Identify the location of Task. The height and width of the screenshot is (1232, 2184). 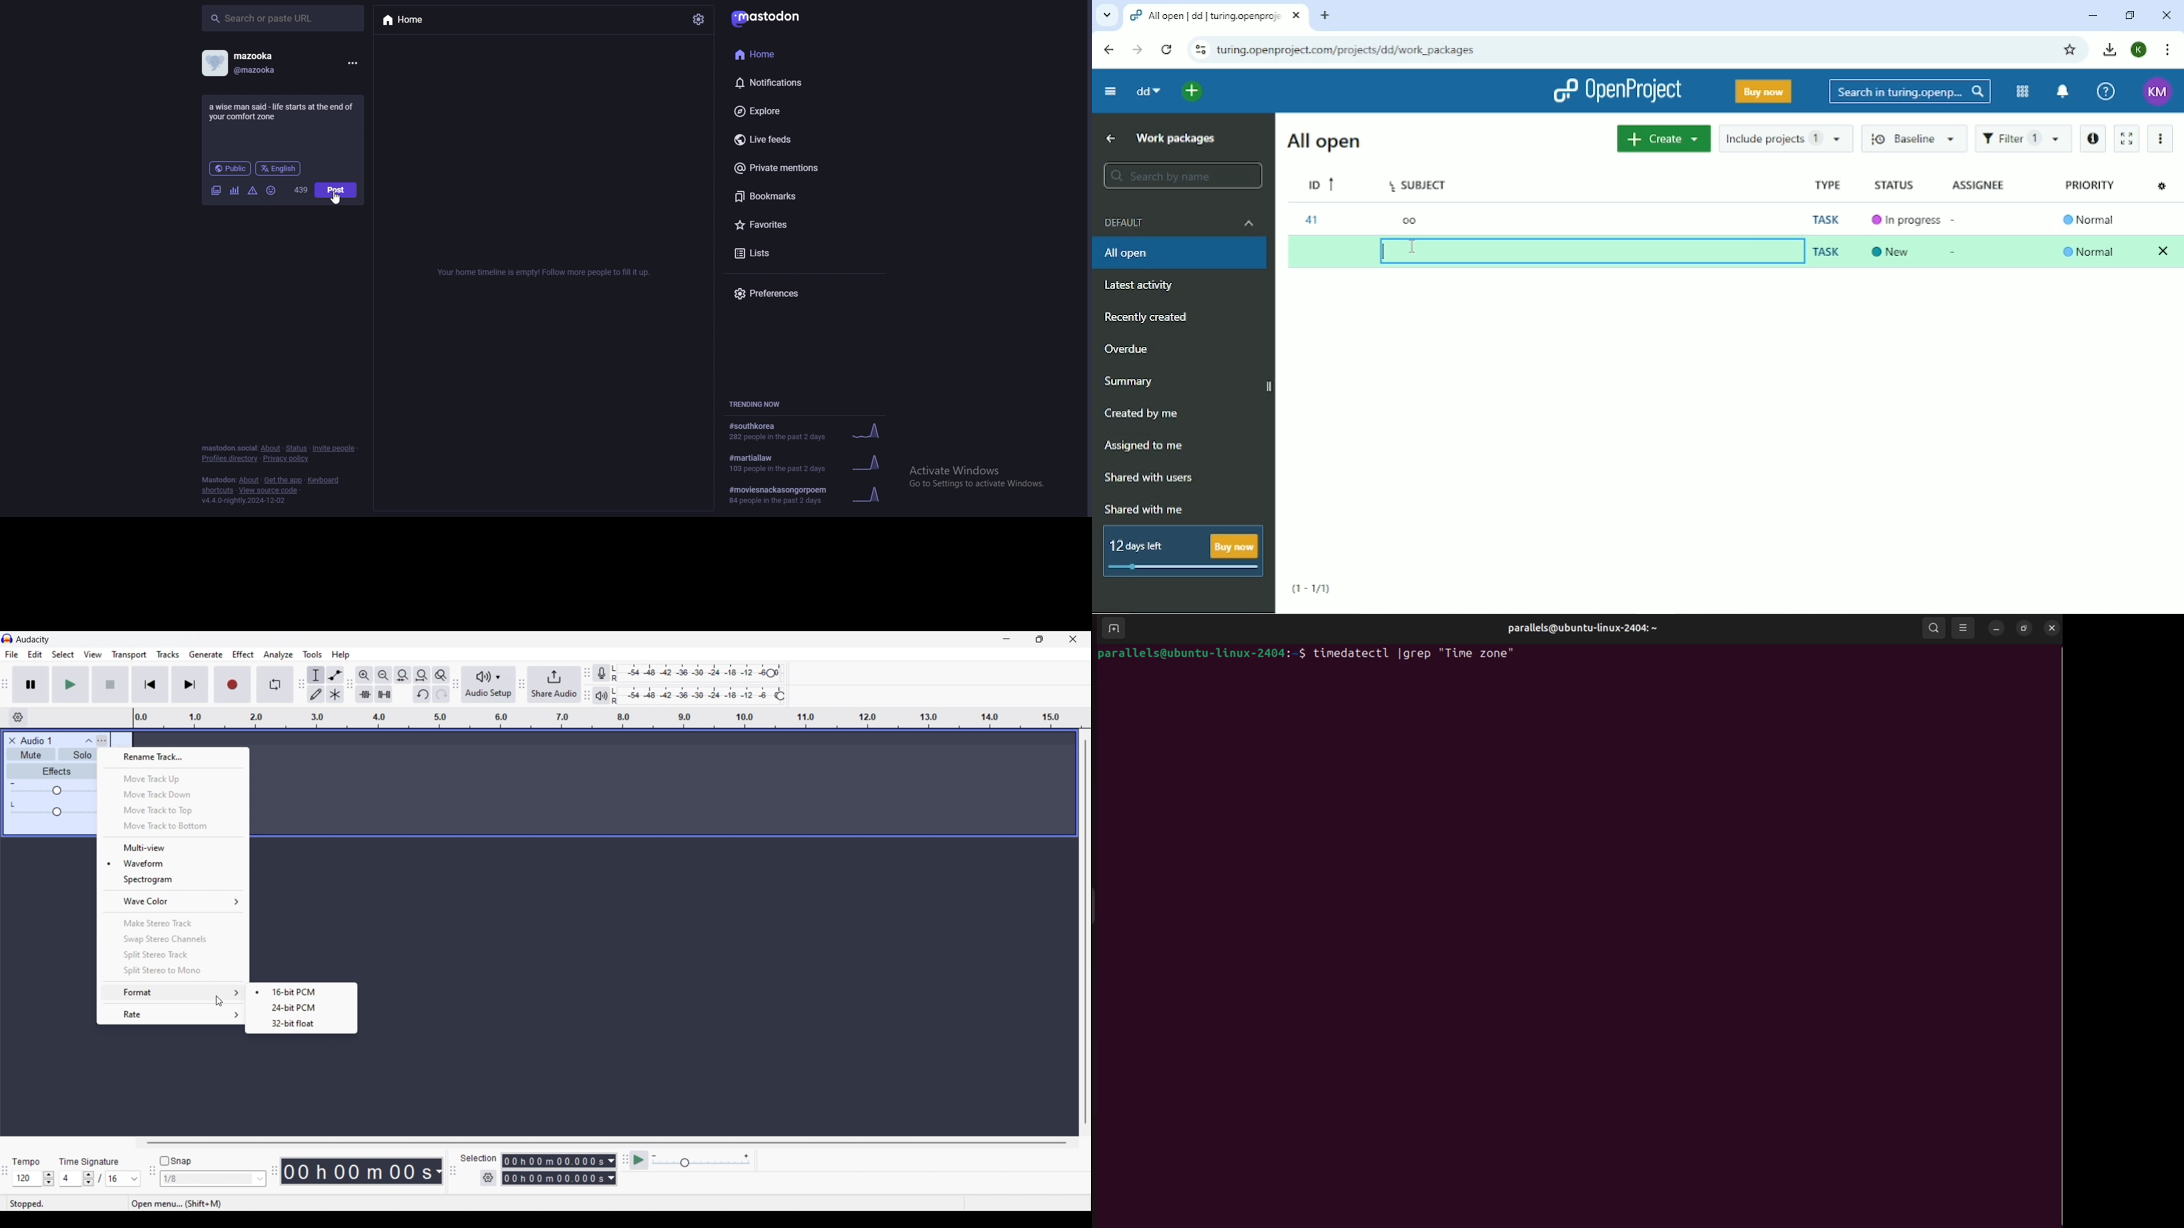
(1824, 218).